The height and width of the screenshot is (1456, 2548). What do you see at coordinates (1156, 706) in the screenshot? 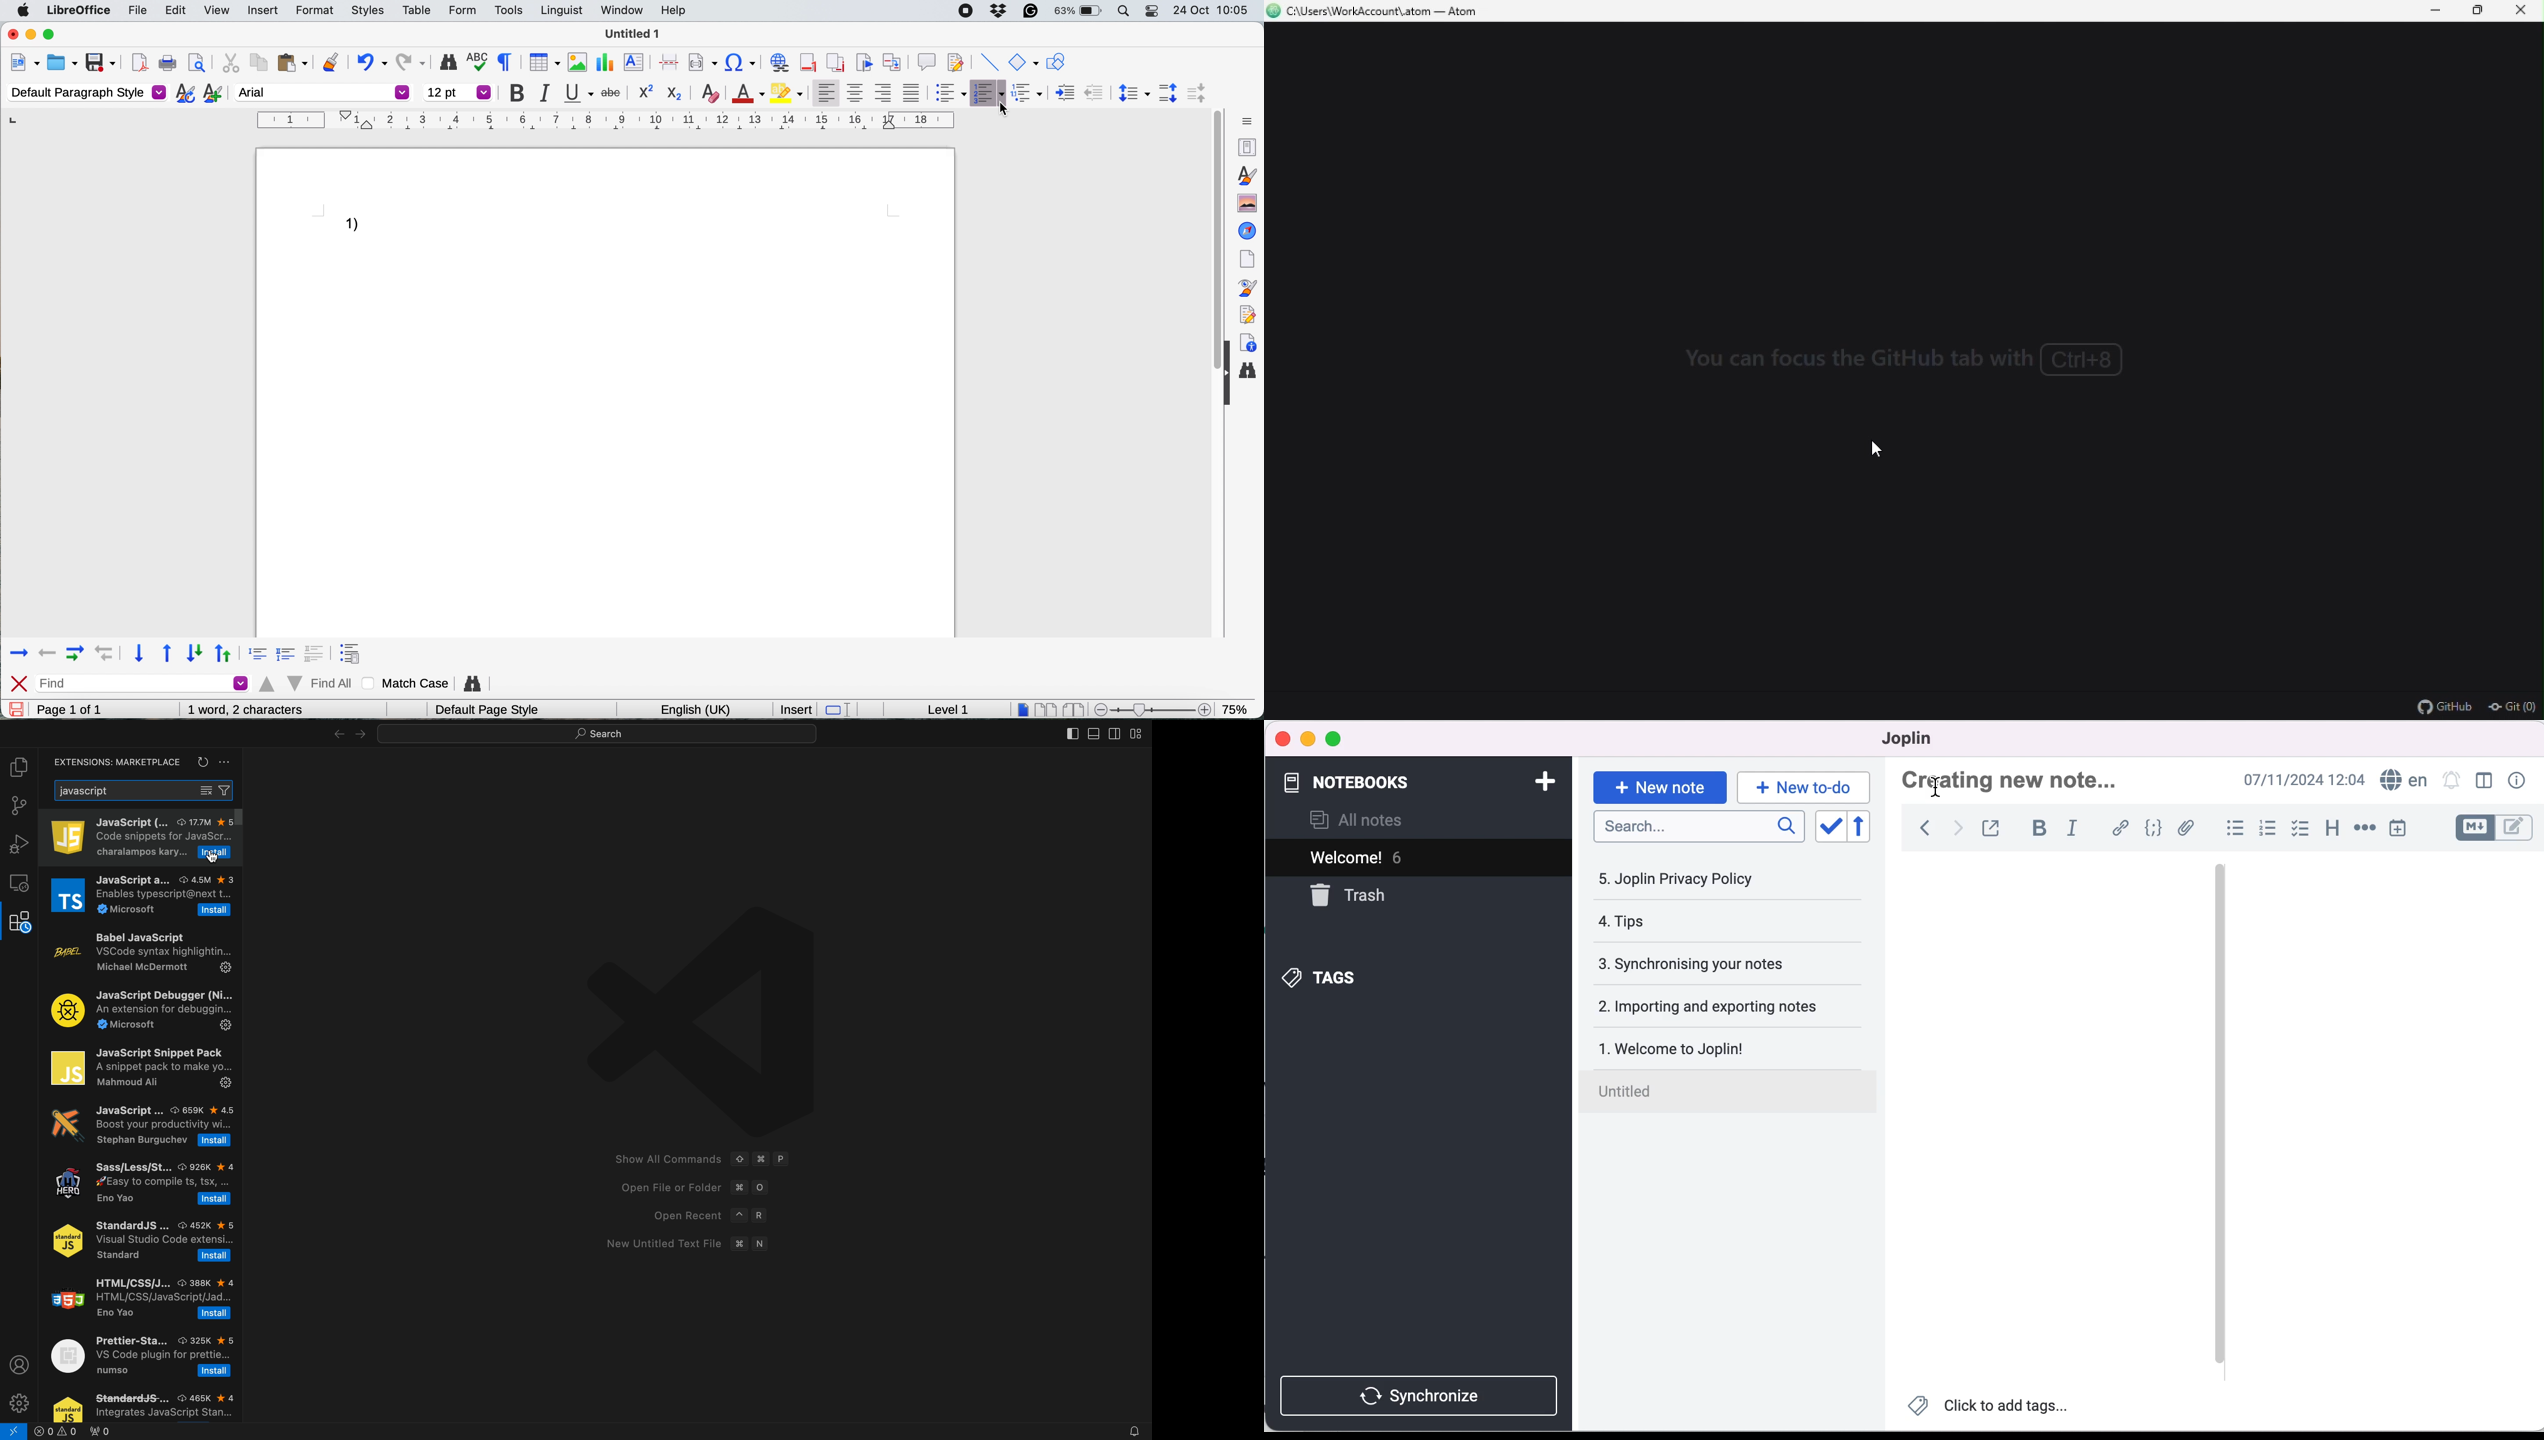
I see `zoom scale` at bounding box center [1156, 706].